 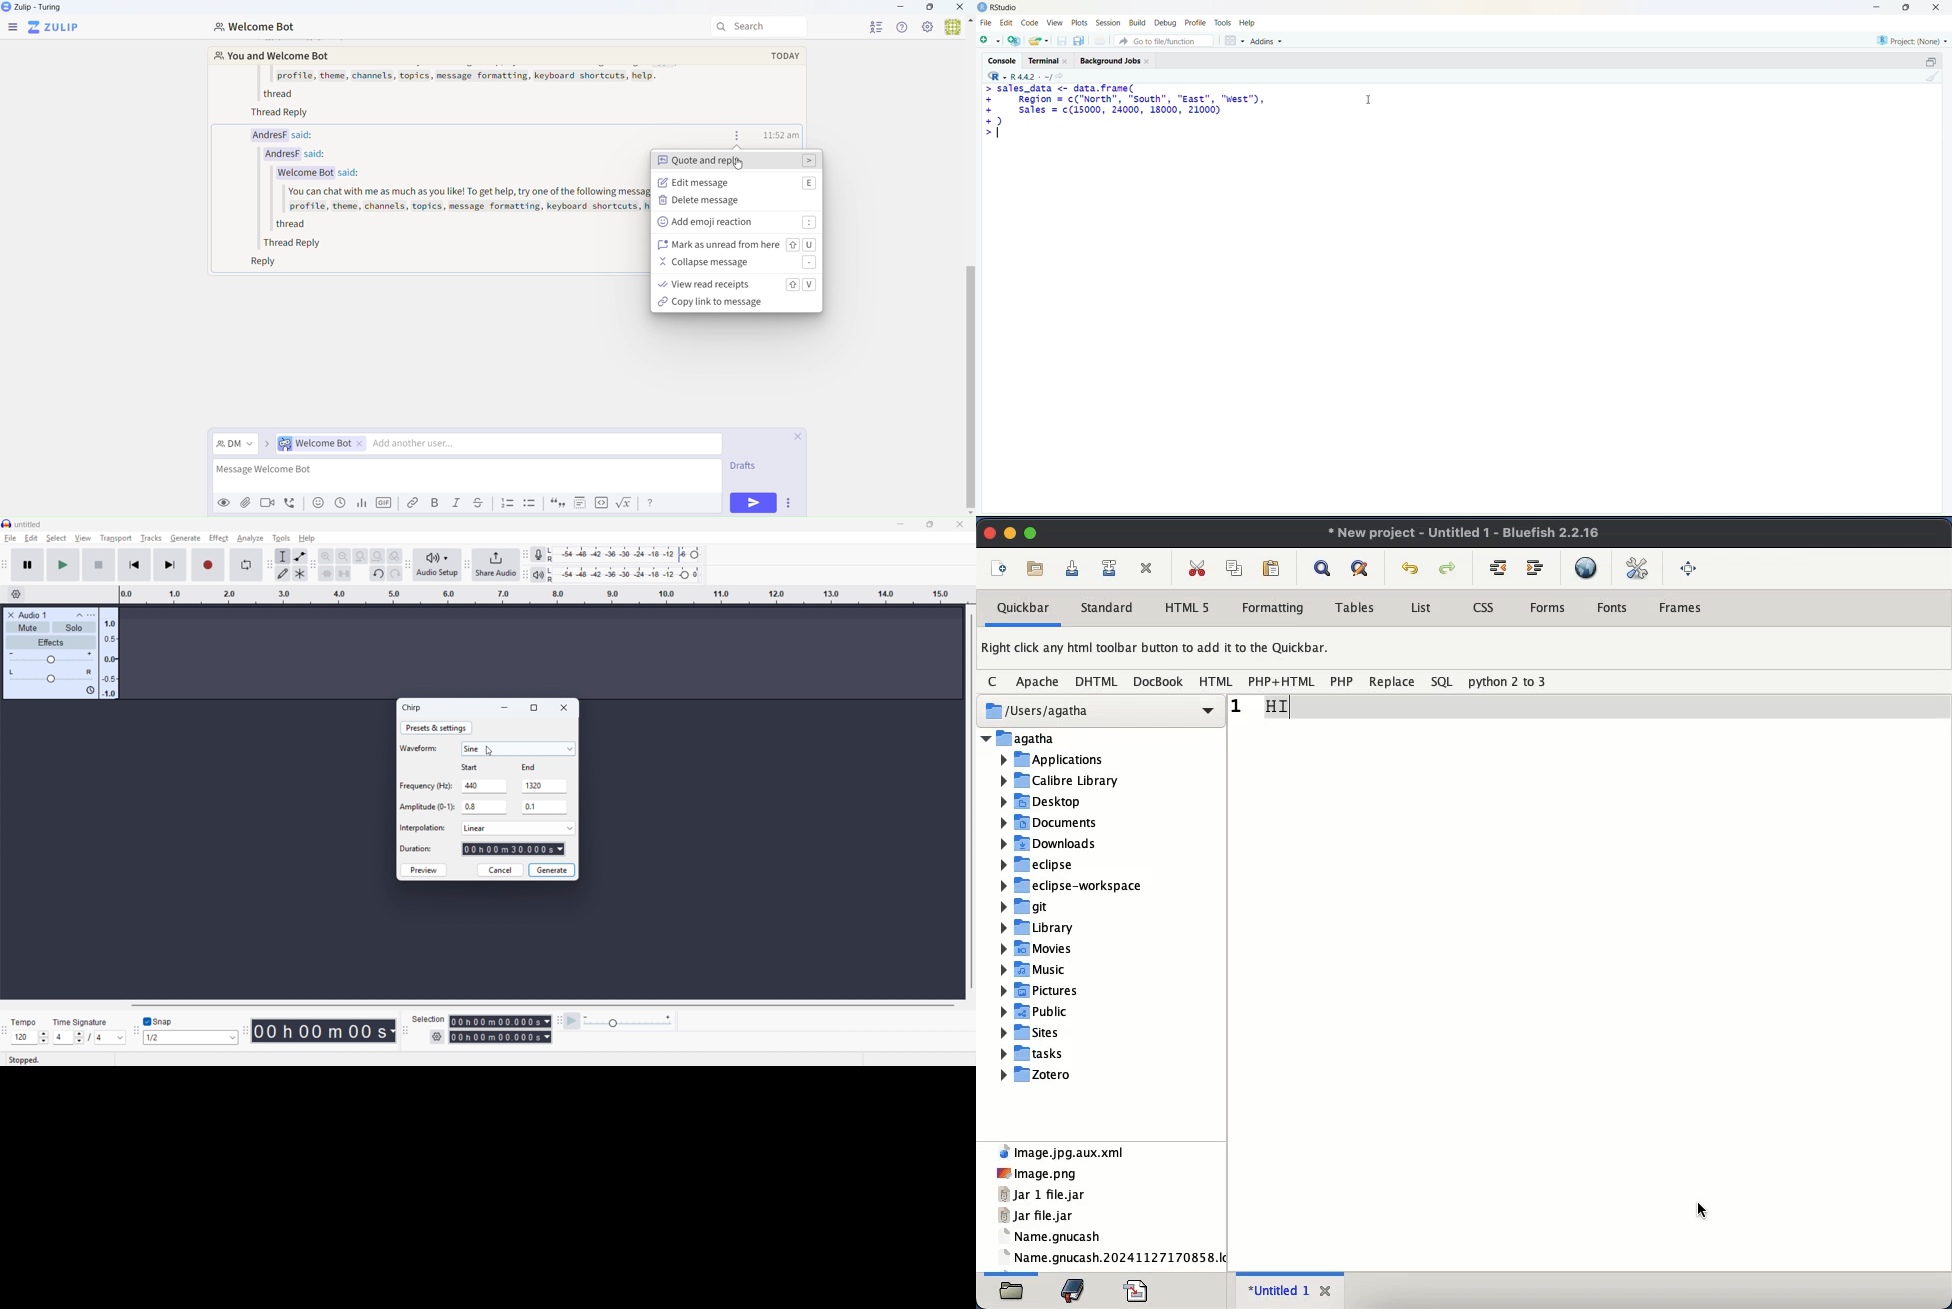 I want to click on Debug, so click(x=1165, y=22).